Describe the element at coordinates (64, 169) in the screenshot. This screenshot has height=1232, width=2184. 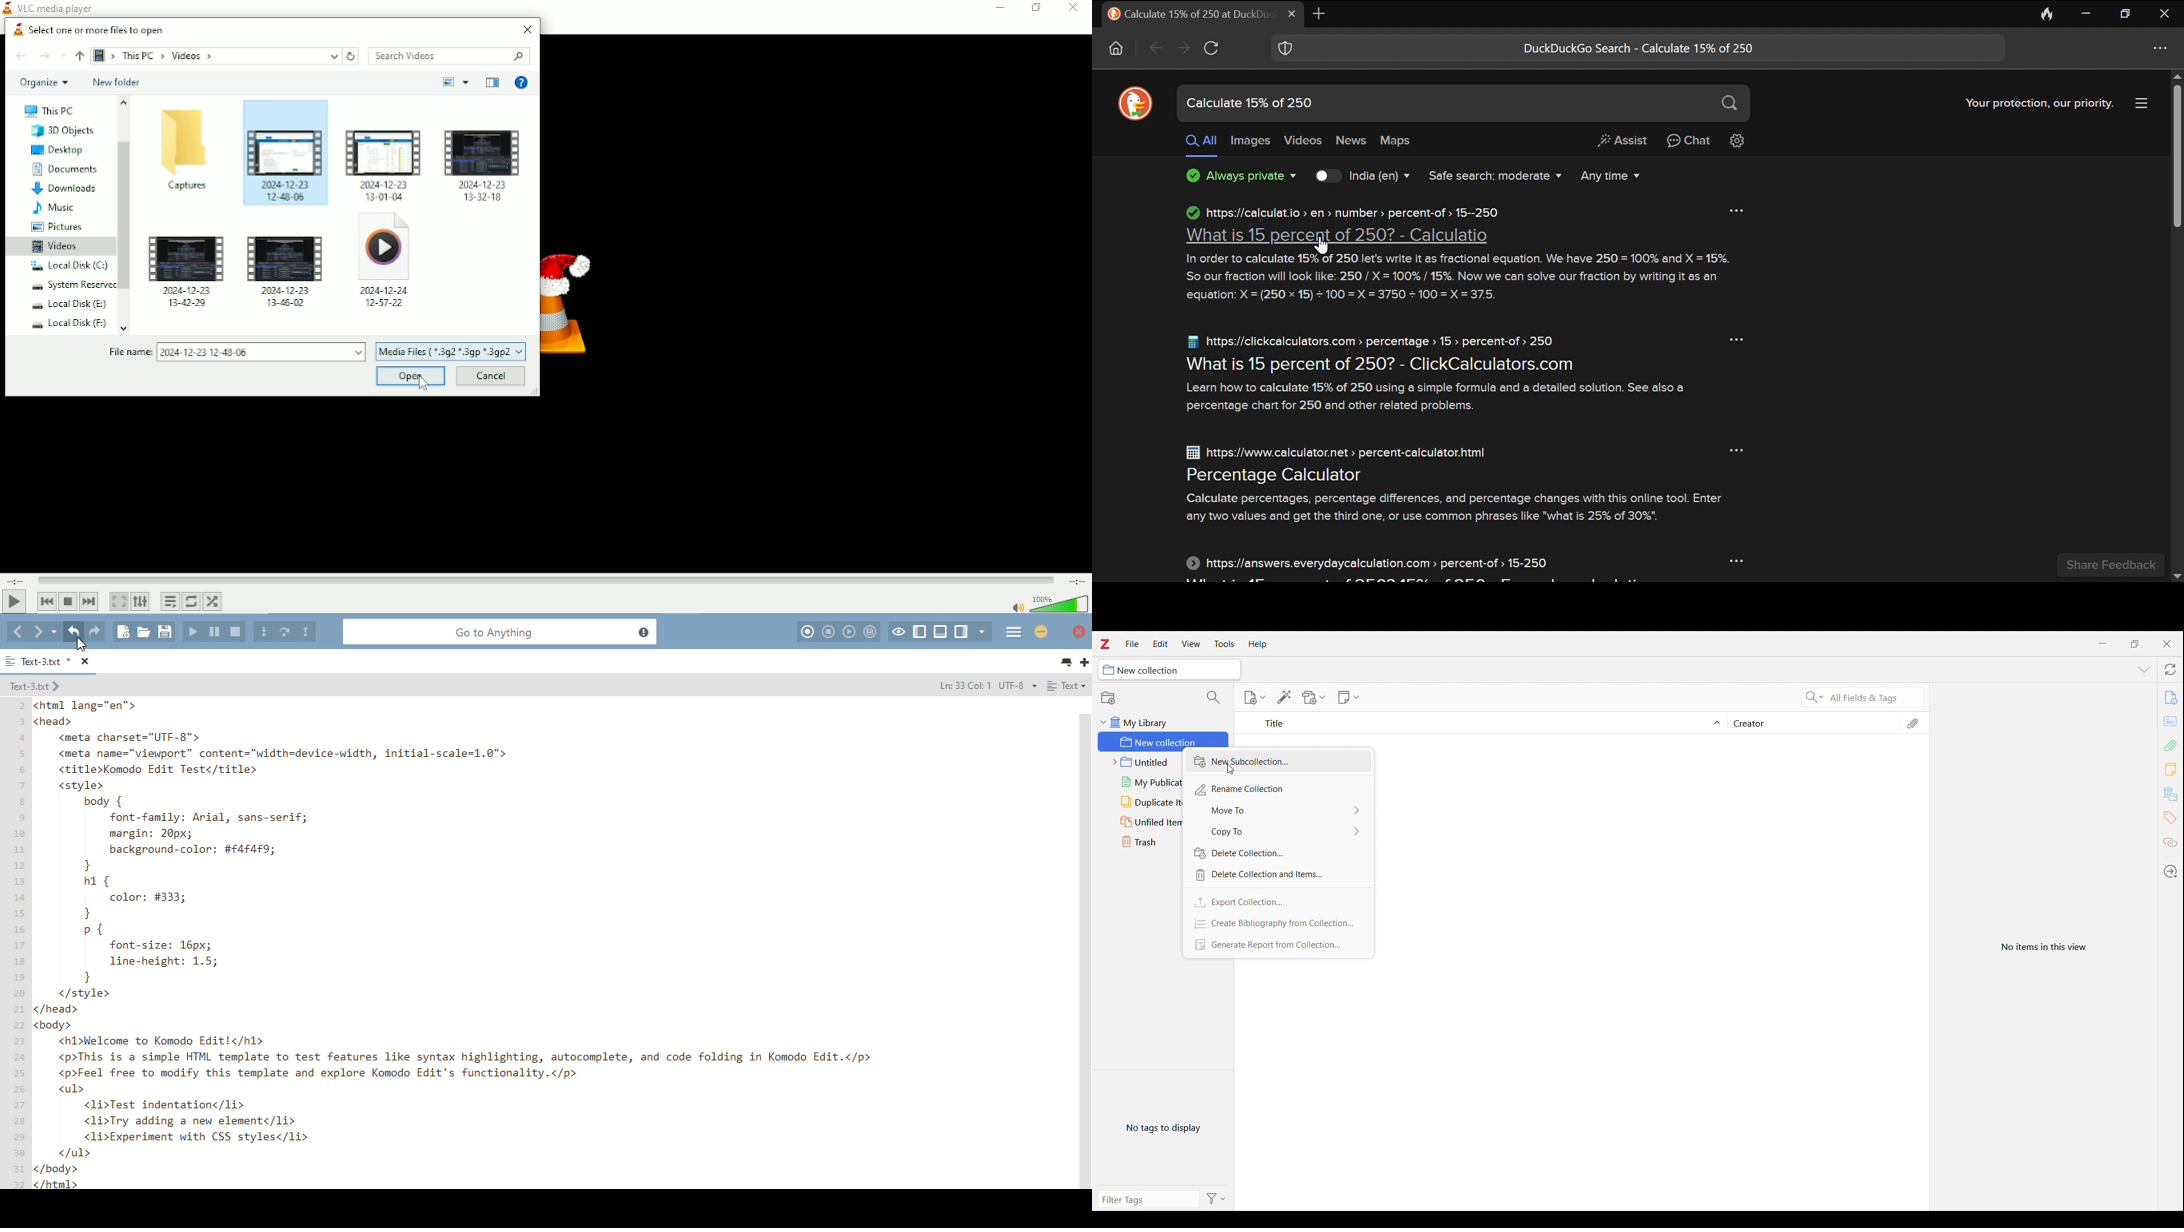
I see `Documents` at that location.